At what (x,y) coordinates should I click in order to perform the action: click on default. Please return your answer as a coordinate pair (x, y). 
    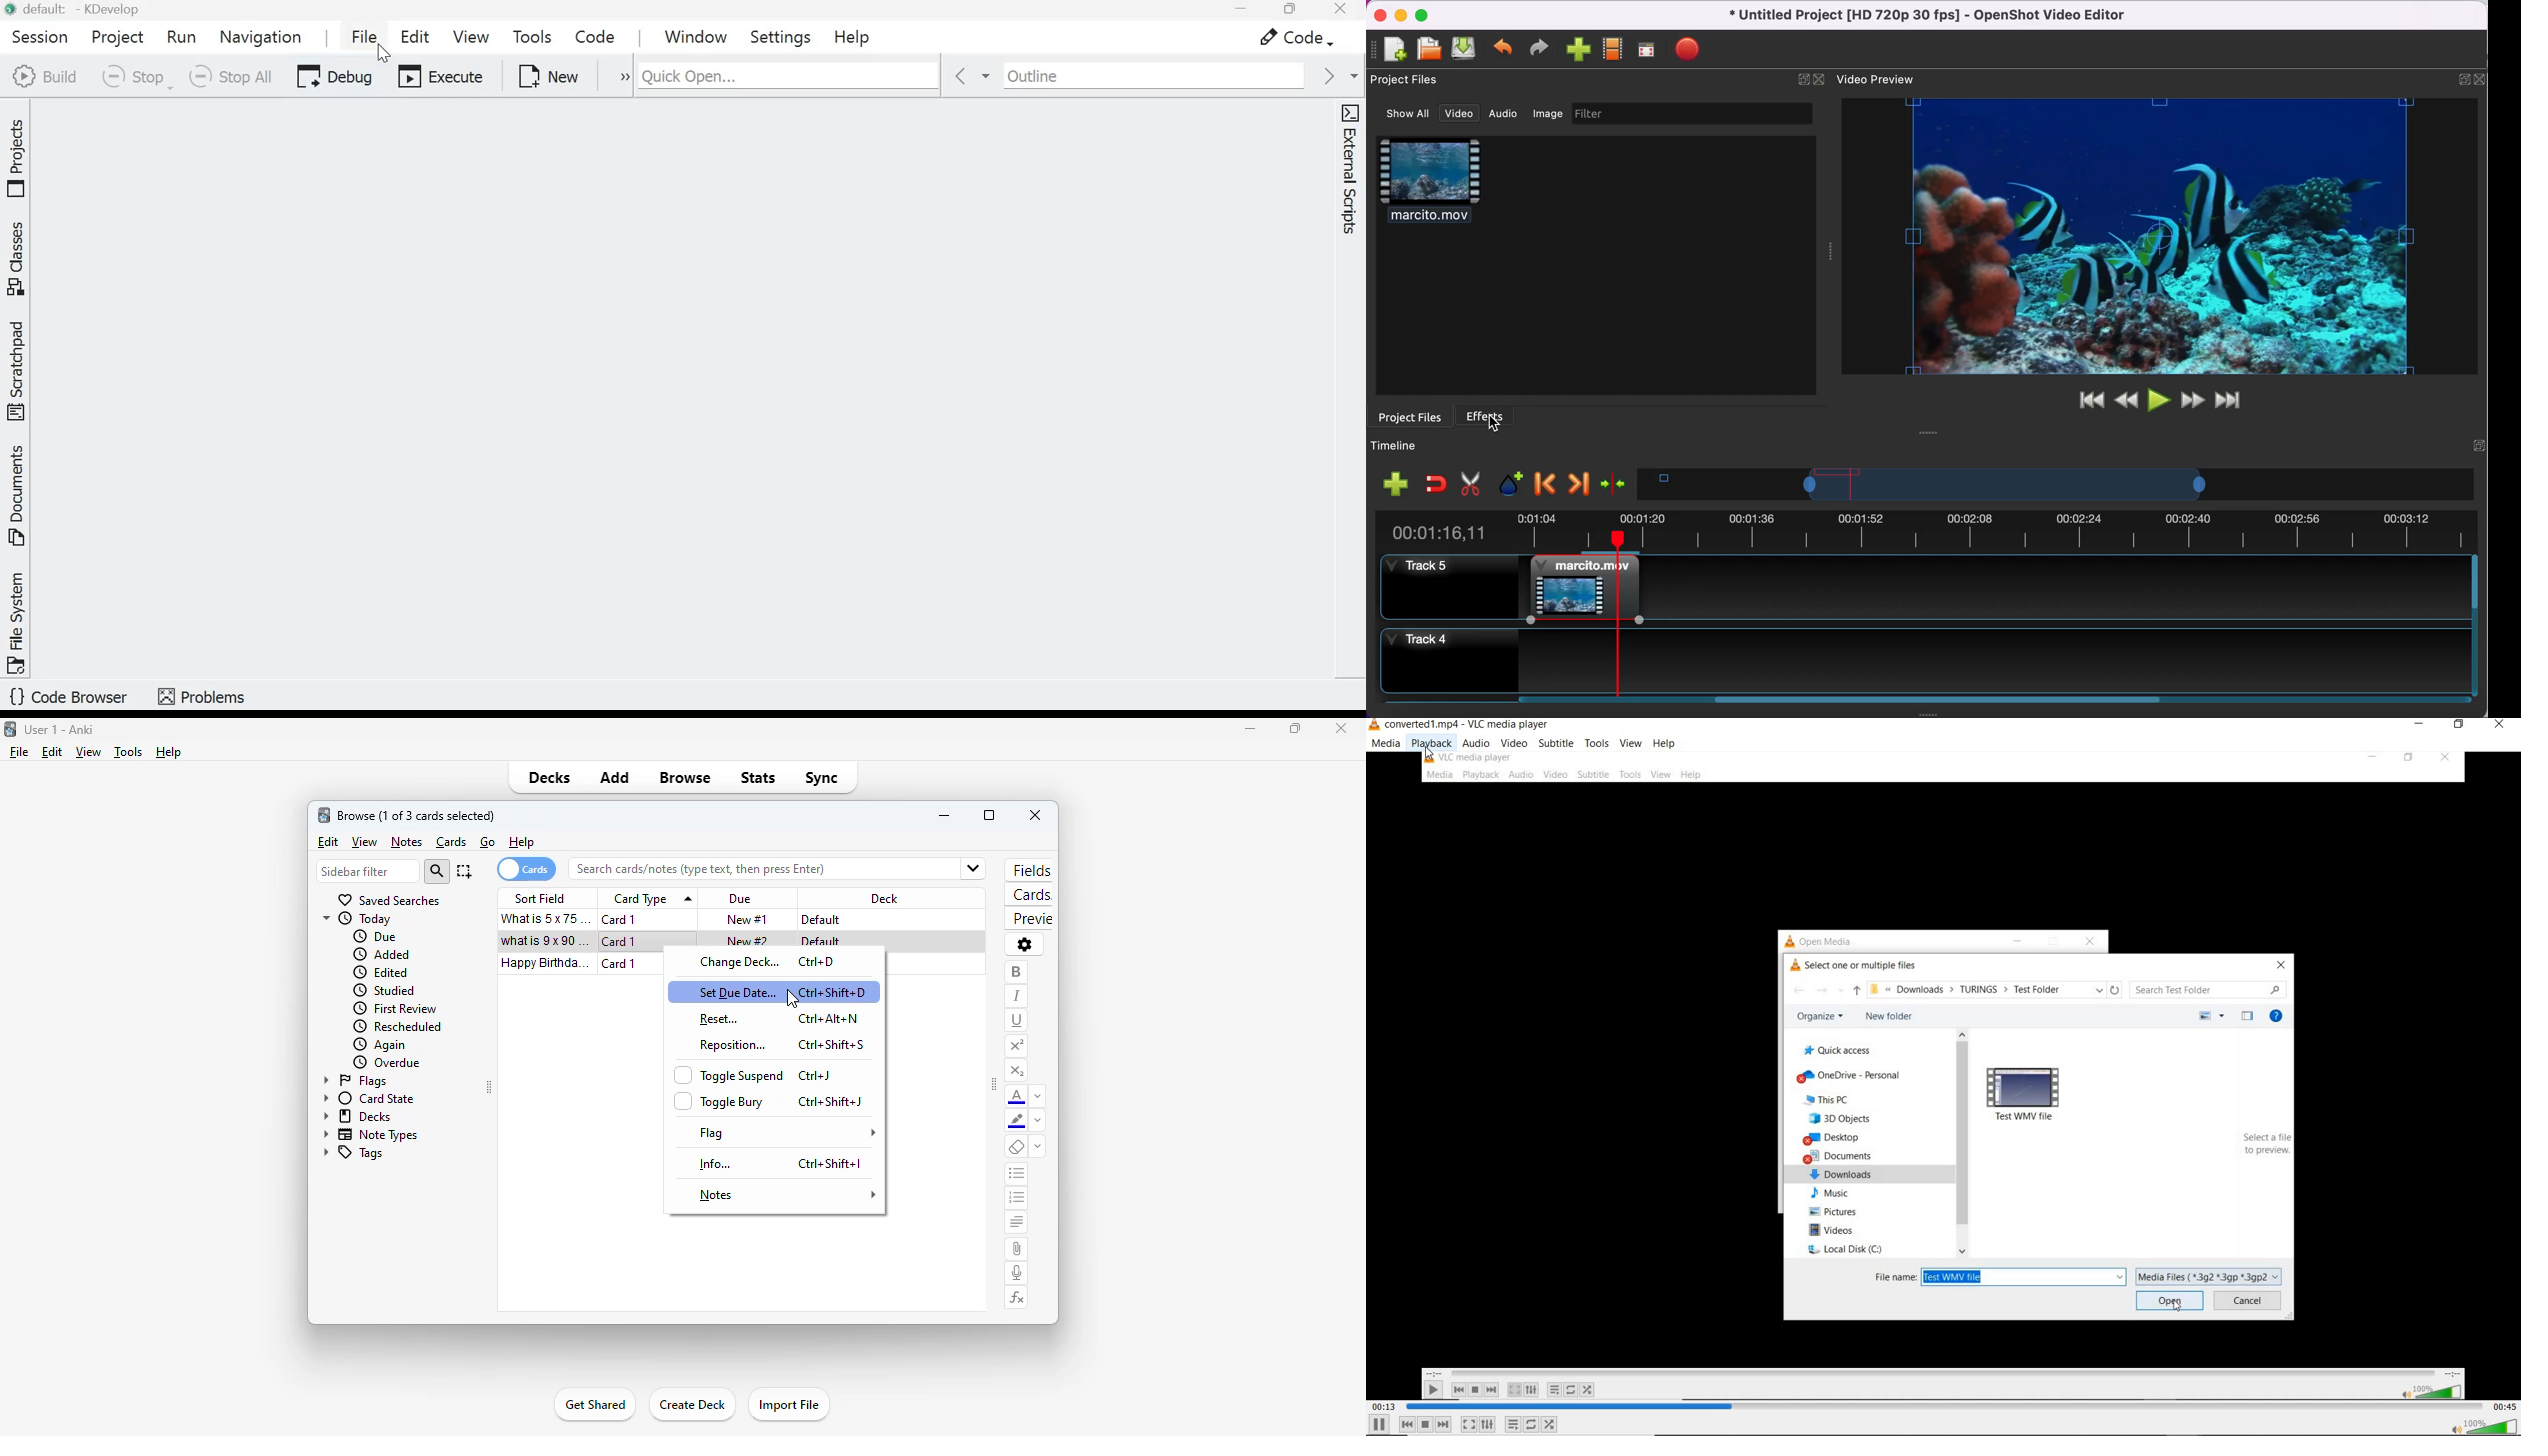
    Looking at the image, I should click on (821, 920).